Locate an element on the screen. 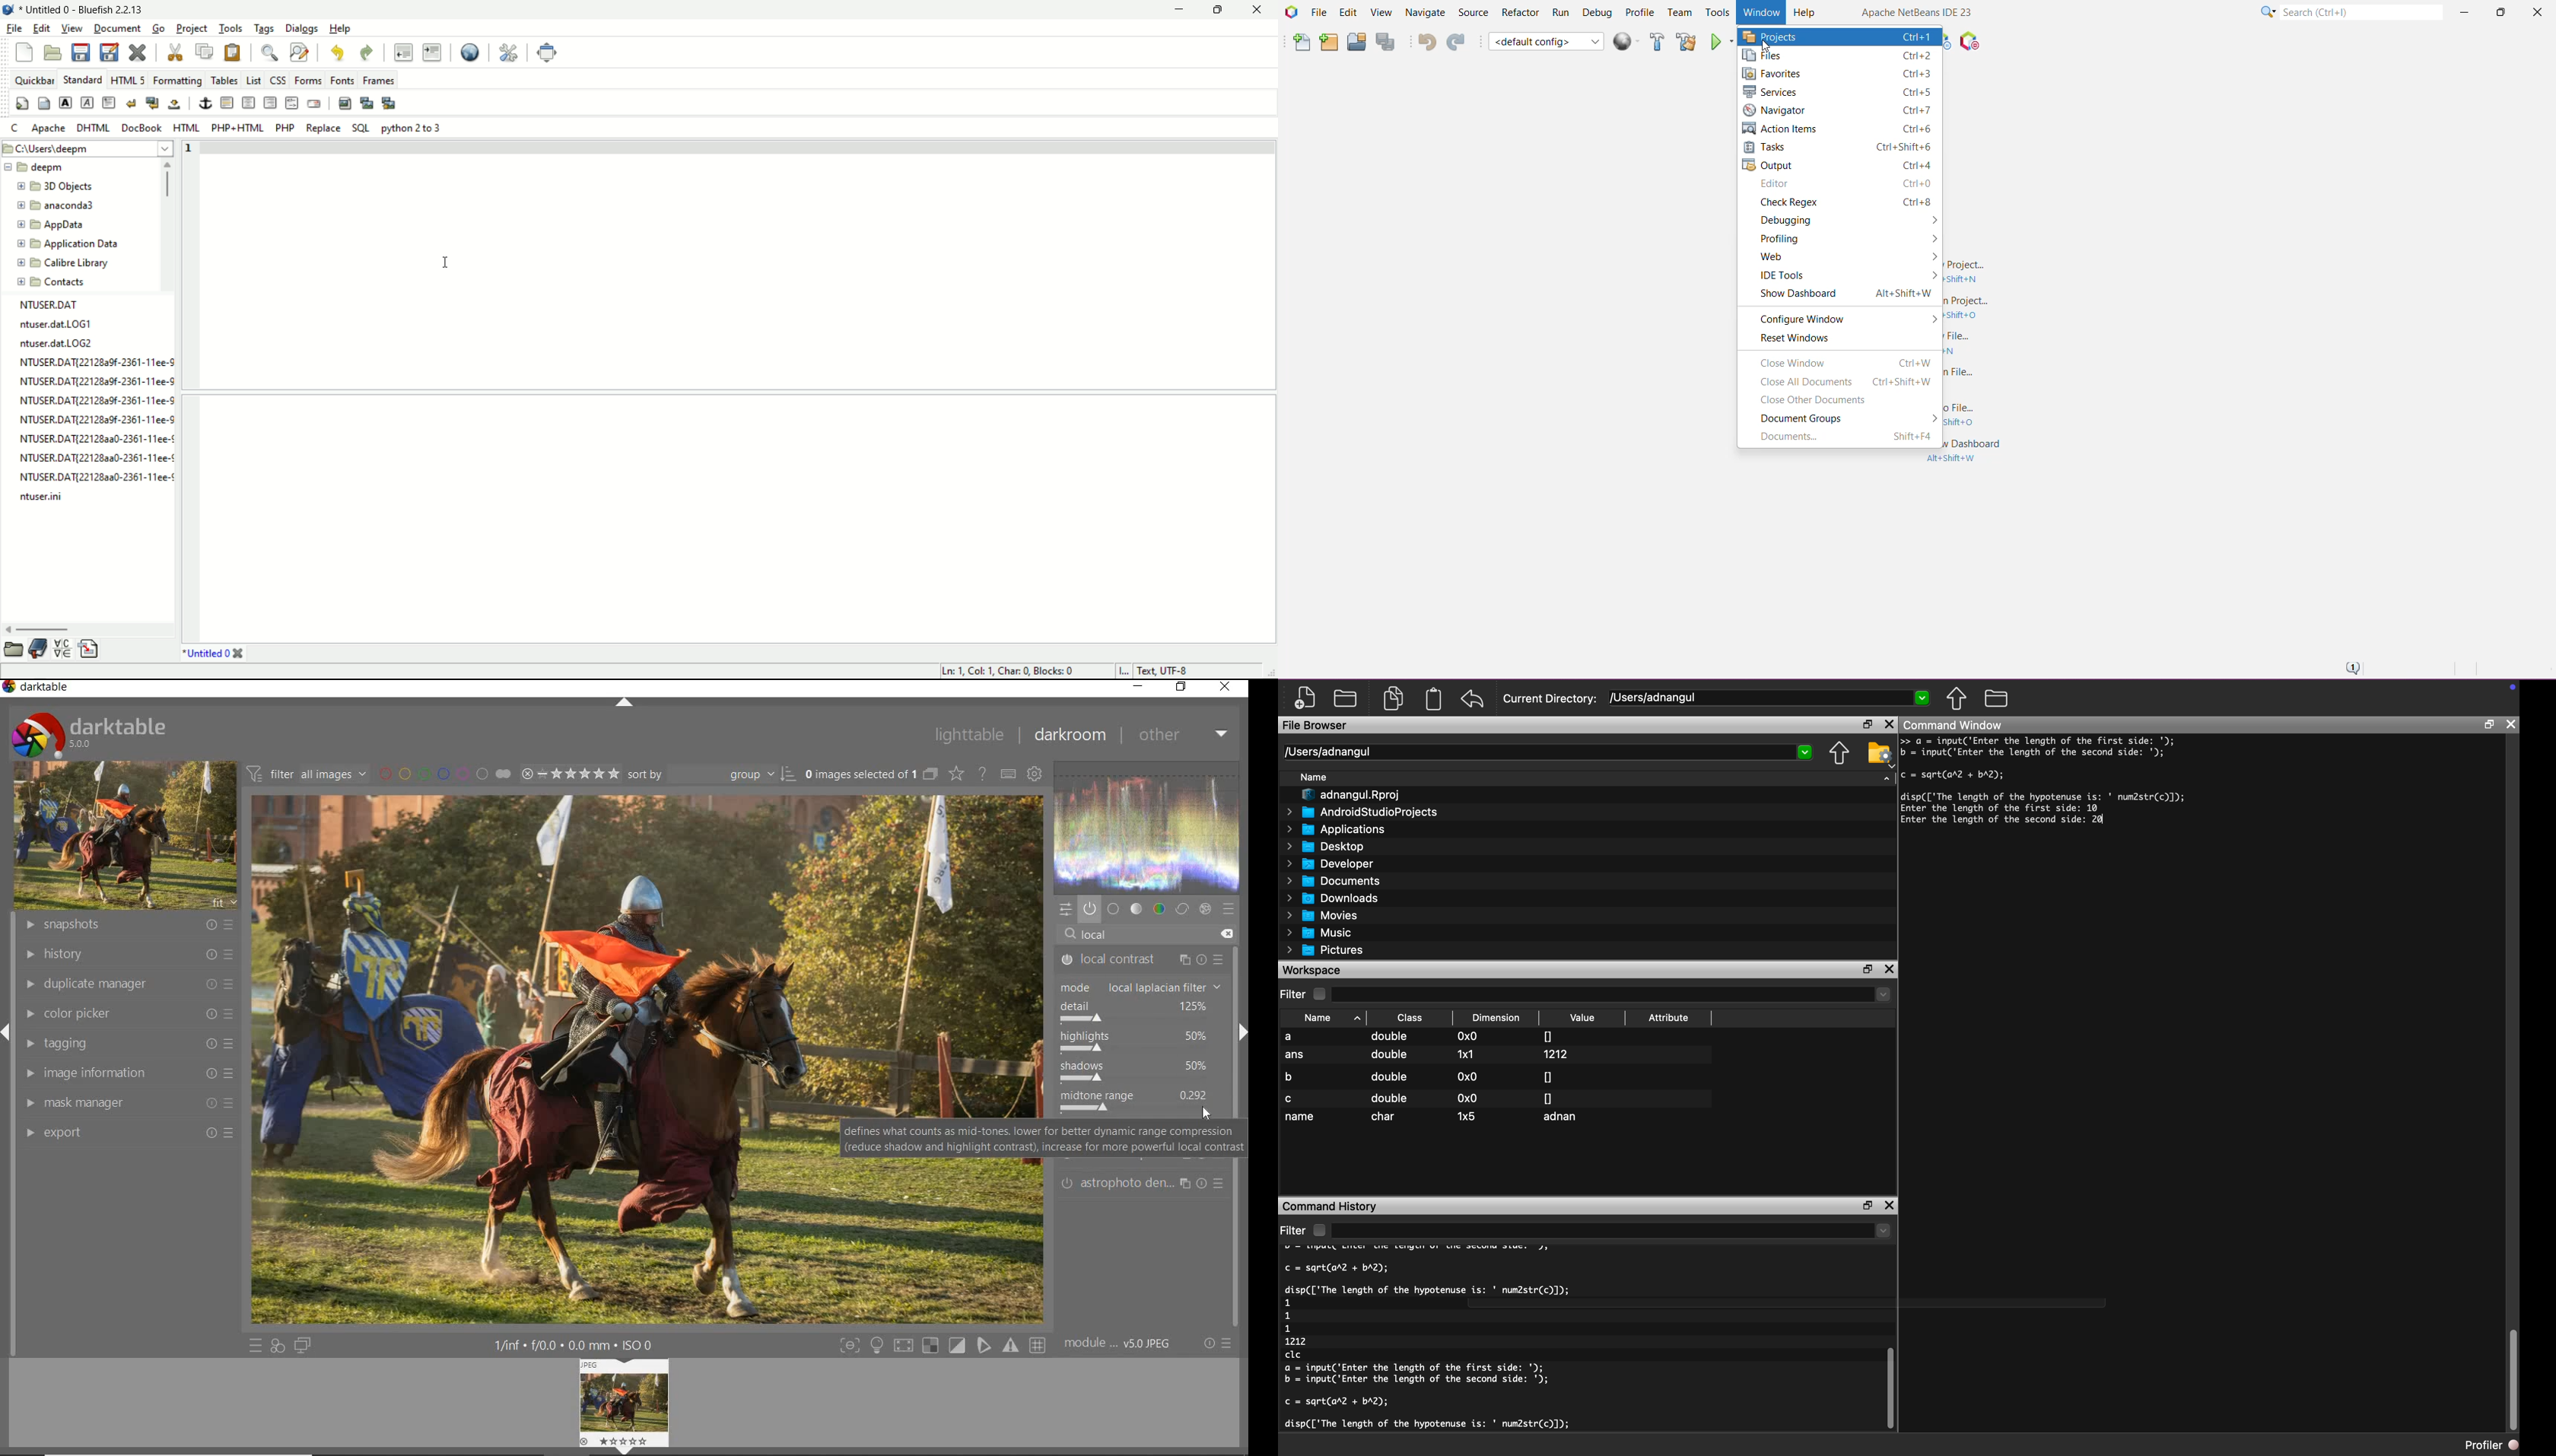 Image resolution: width=2576 pixels, height=1456 pixels. folder name is located at coordinates (68, 262).